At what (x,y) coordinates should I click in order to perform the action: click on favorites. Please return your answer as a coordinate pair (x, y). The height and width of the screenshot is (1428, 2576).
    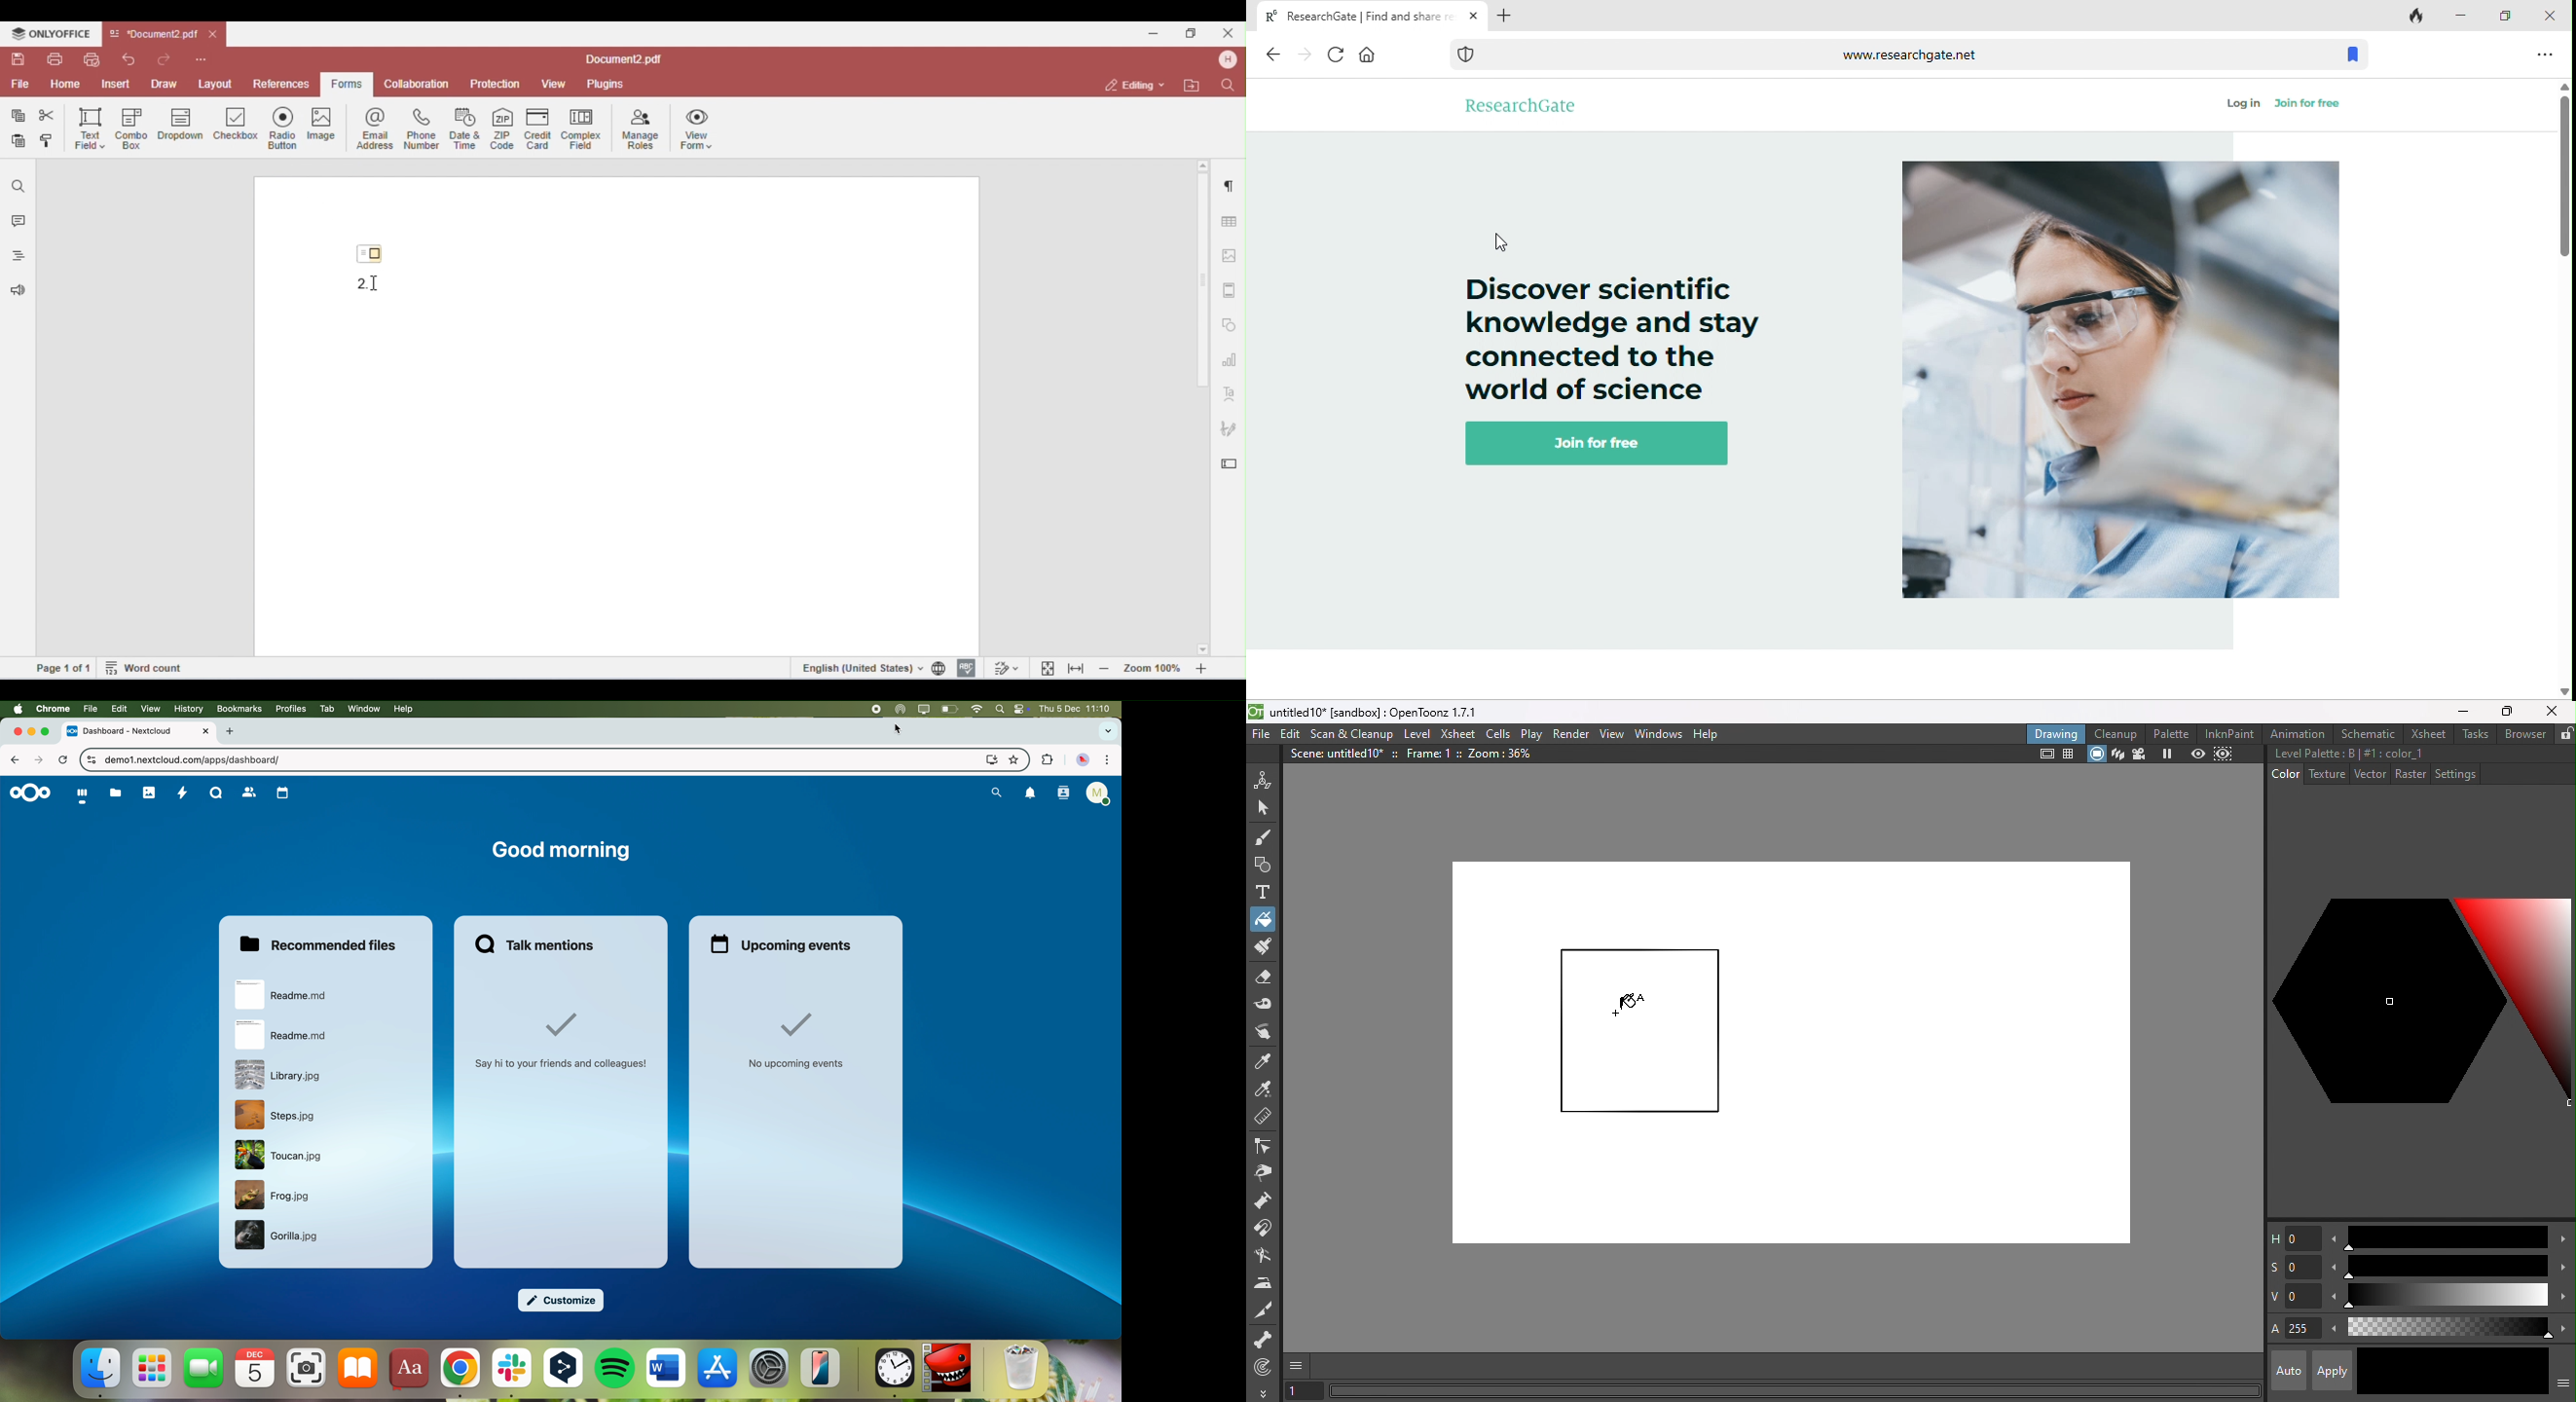
    Looking at the image, I should click on (1013, 759).